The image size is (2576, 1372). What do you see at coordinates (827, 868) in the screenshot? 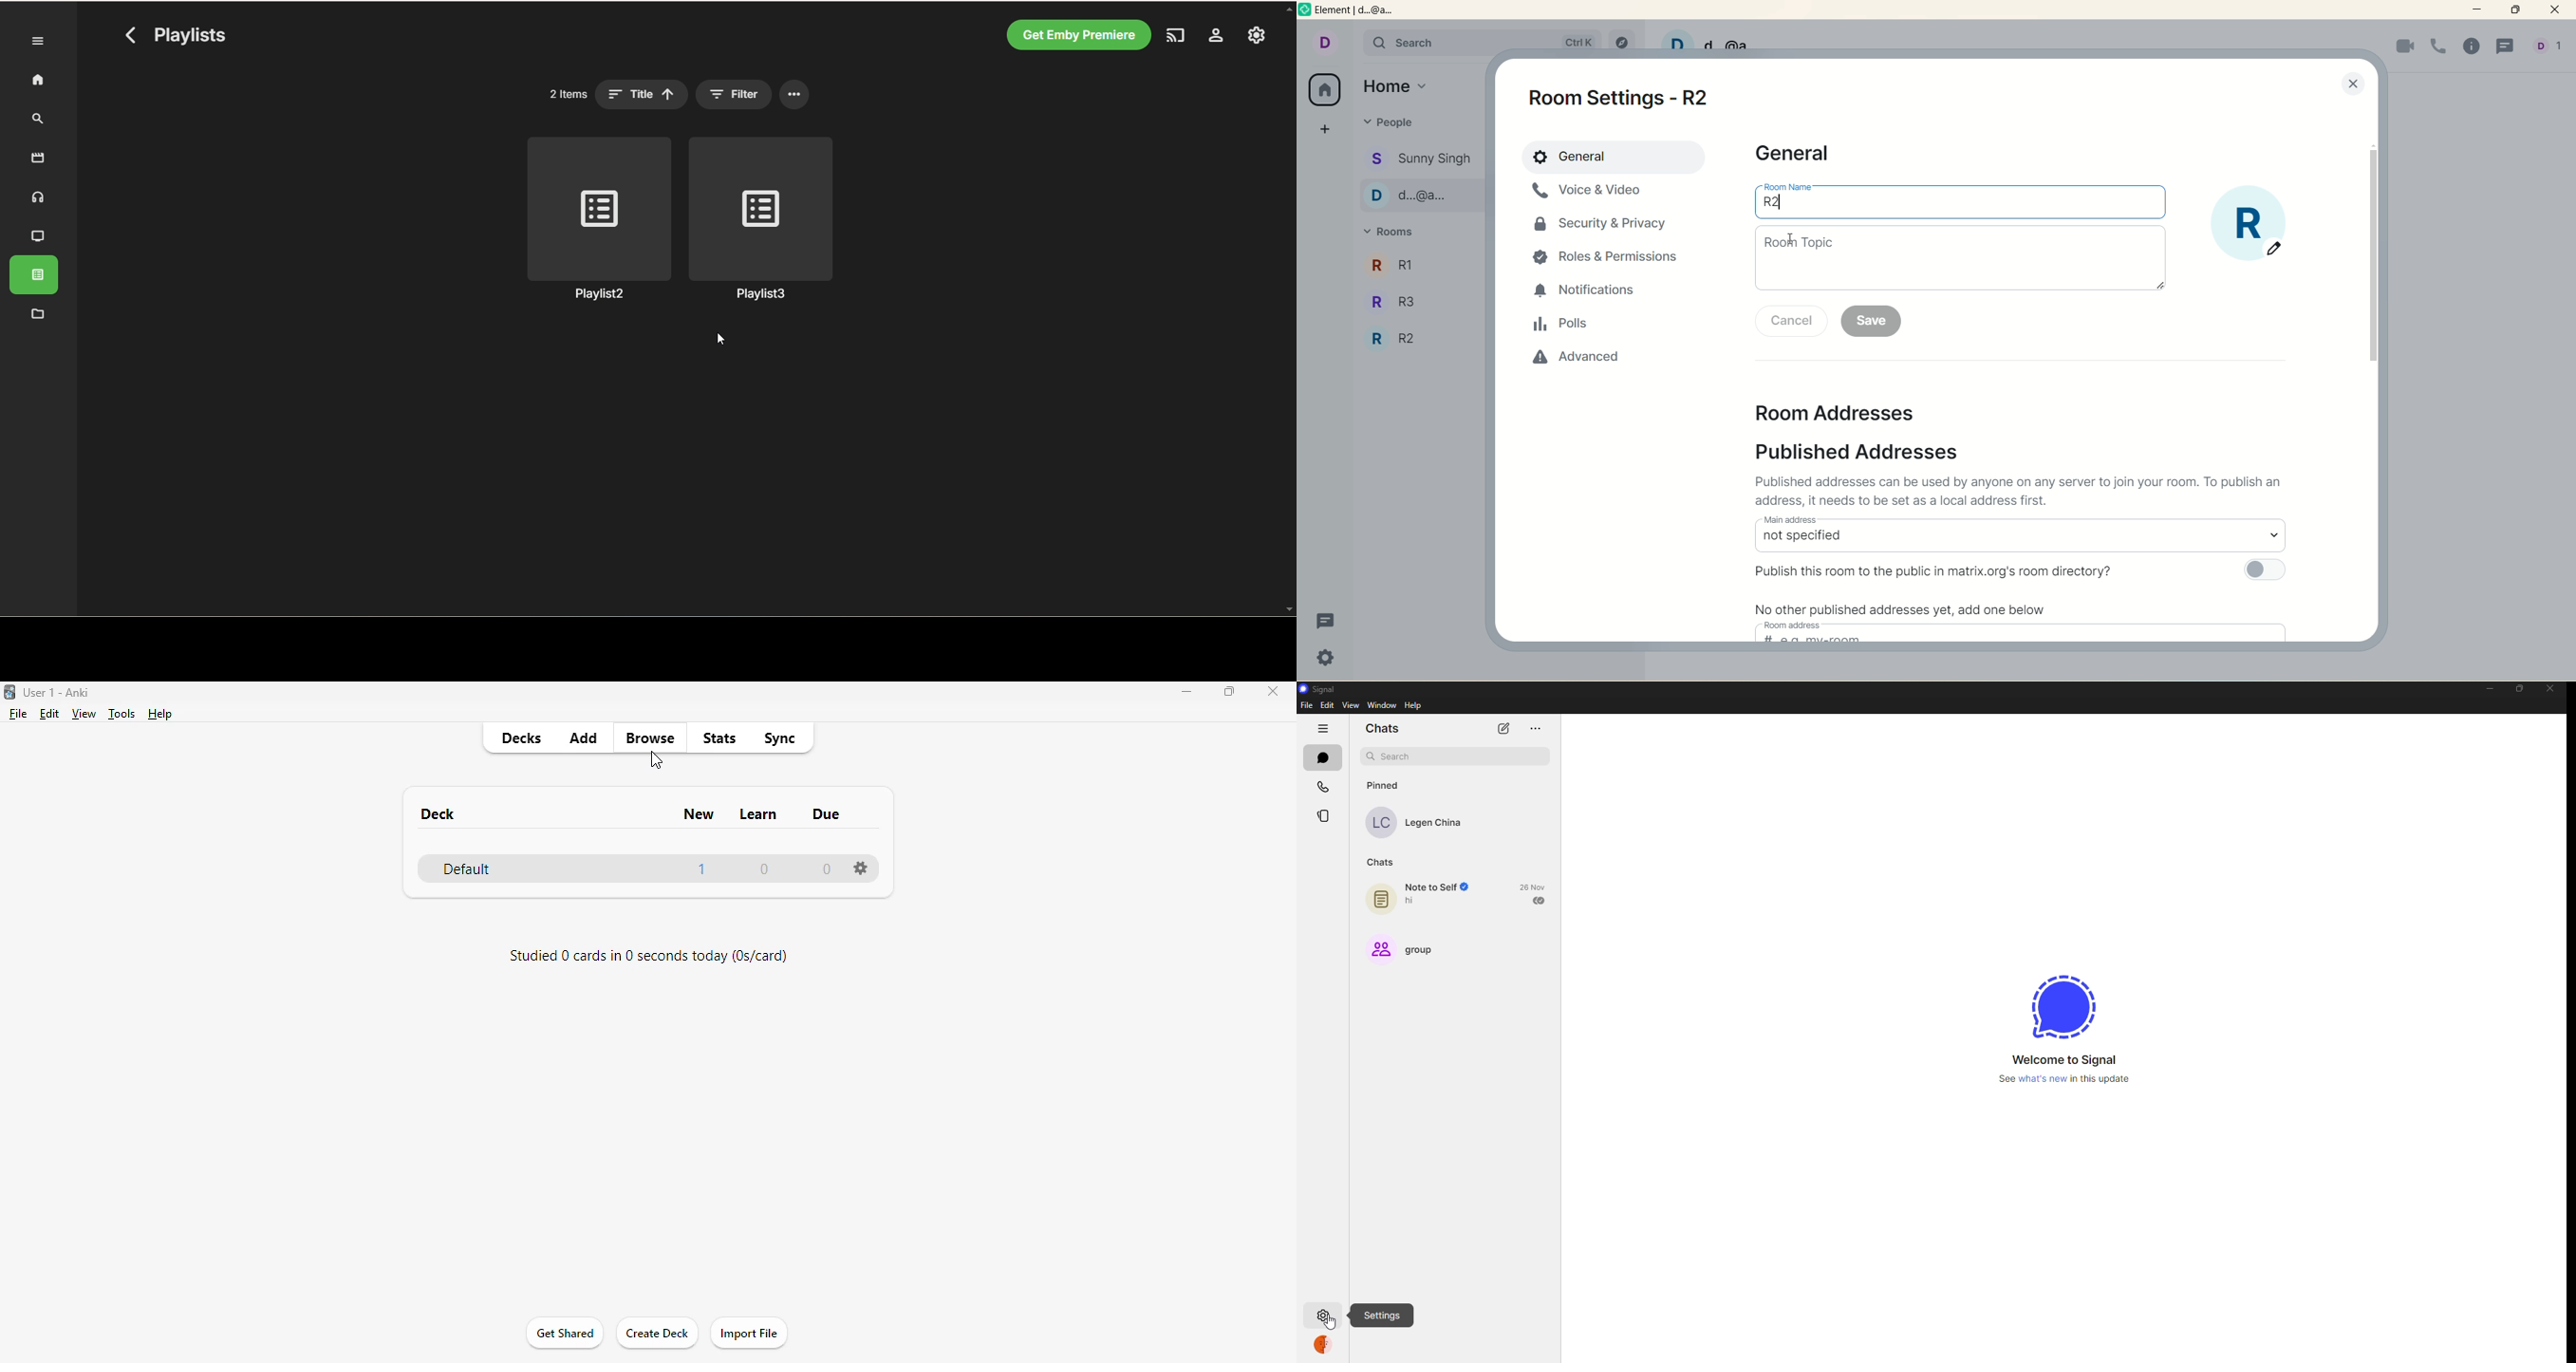
I see `0` at bounding box center [827, 868].